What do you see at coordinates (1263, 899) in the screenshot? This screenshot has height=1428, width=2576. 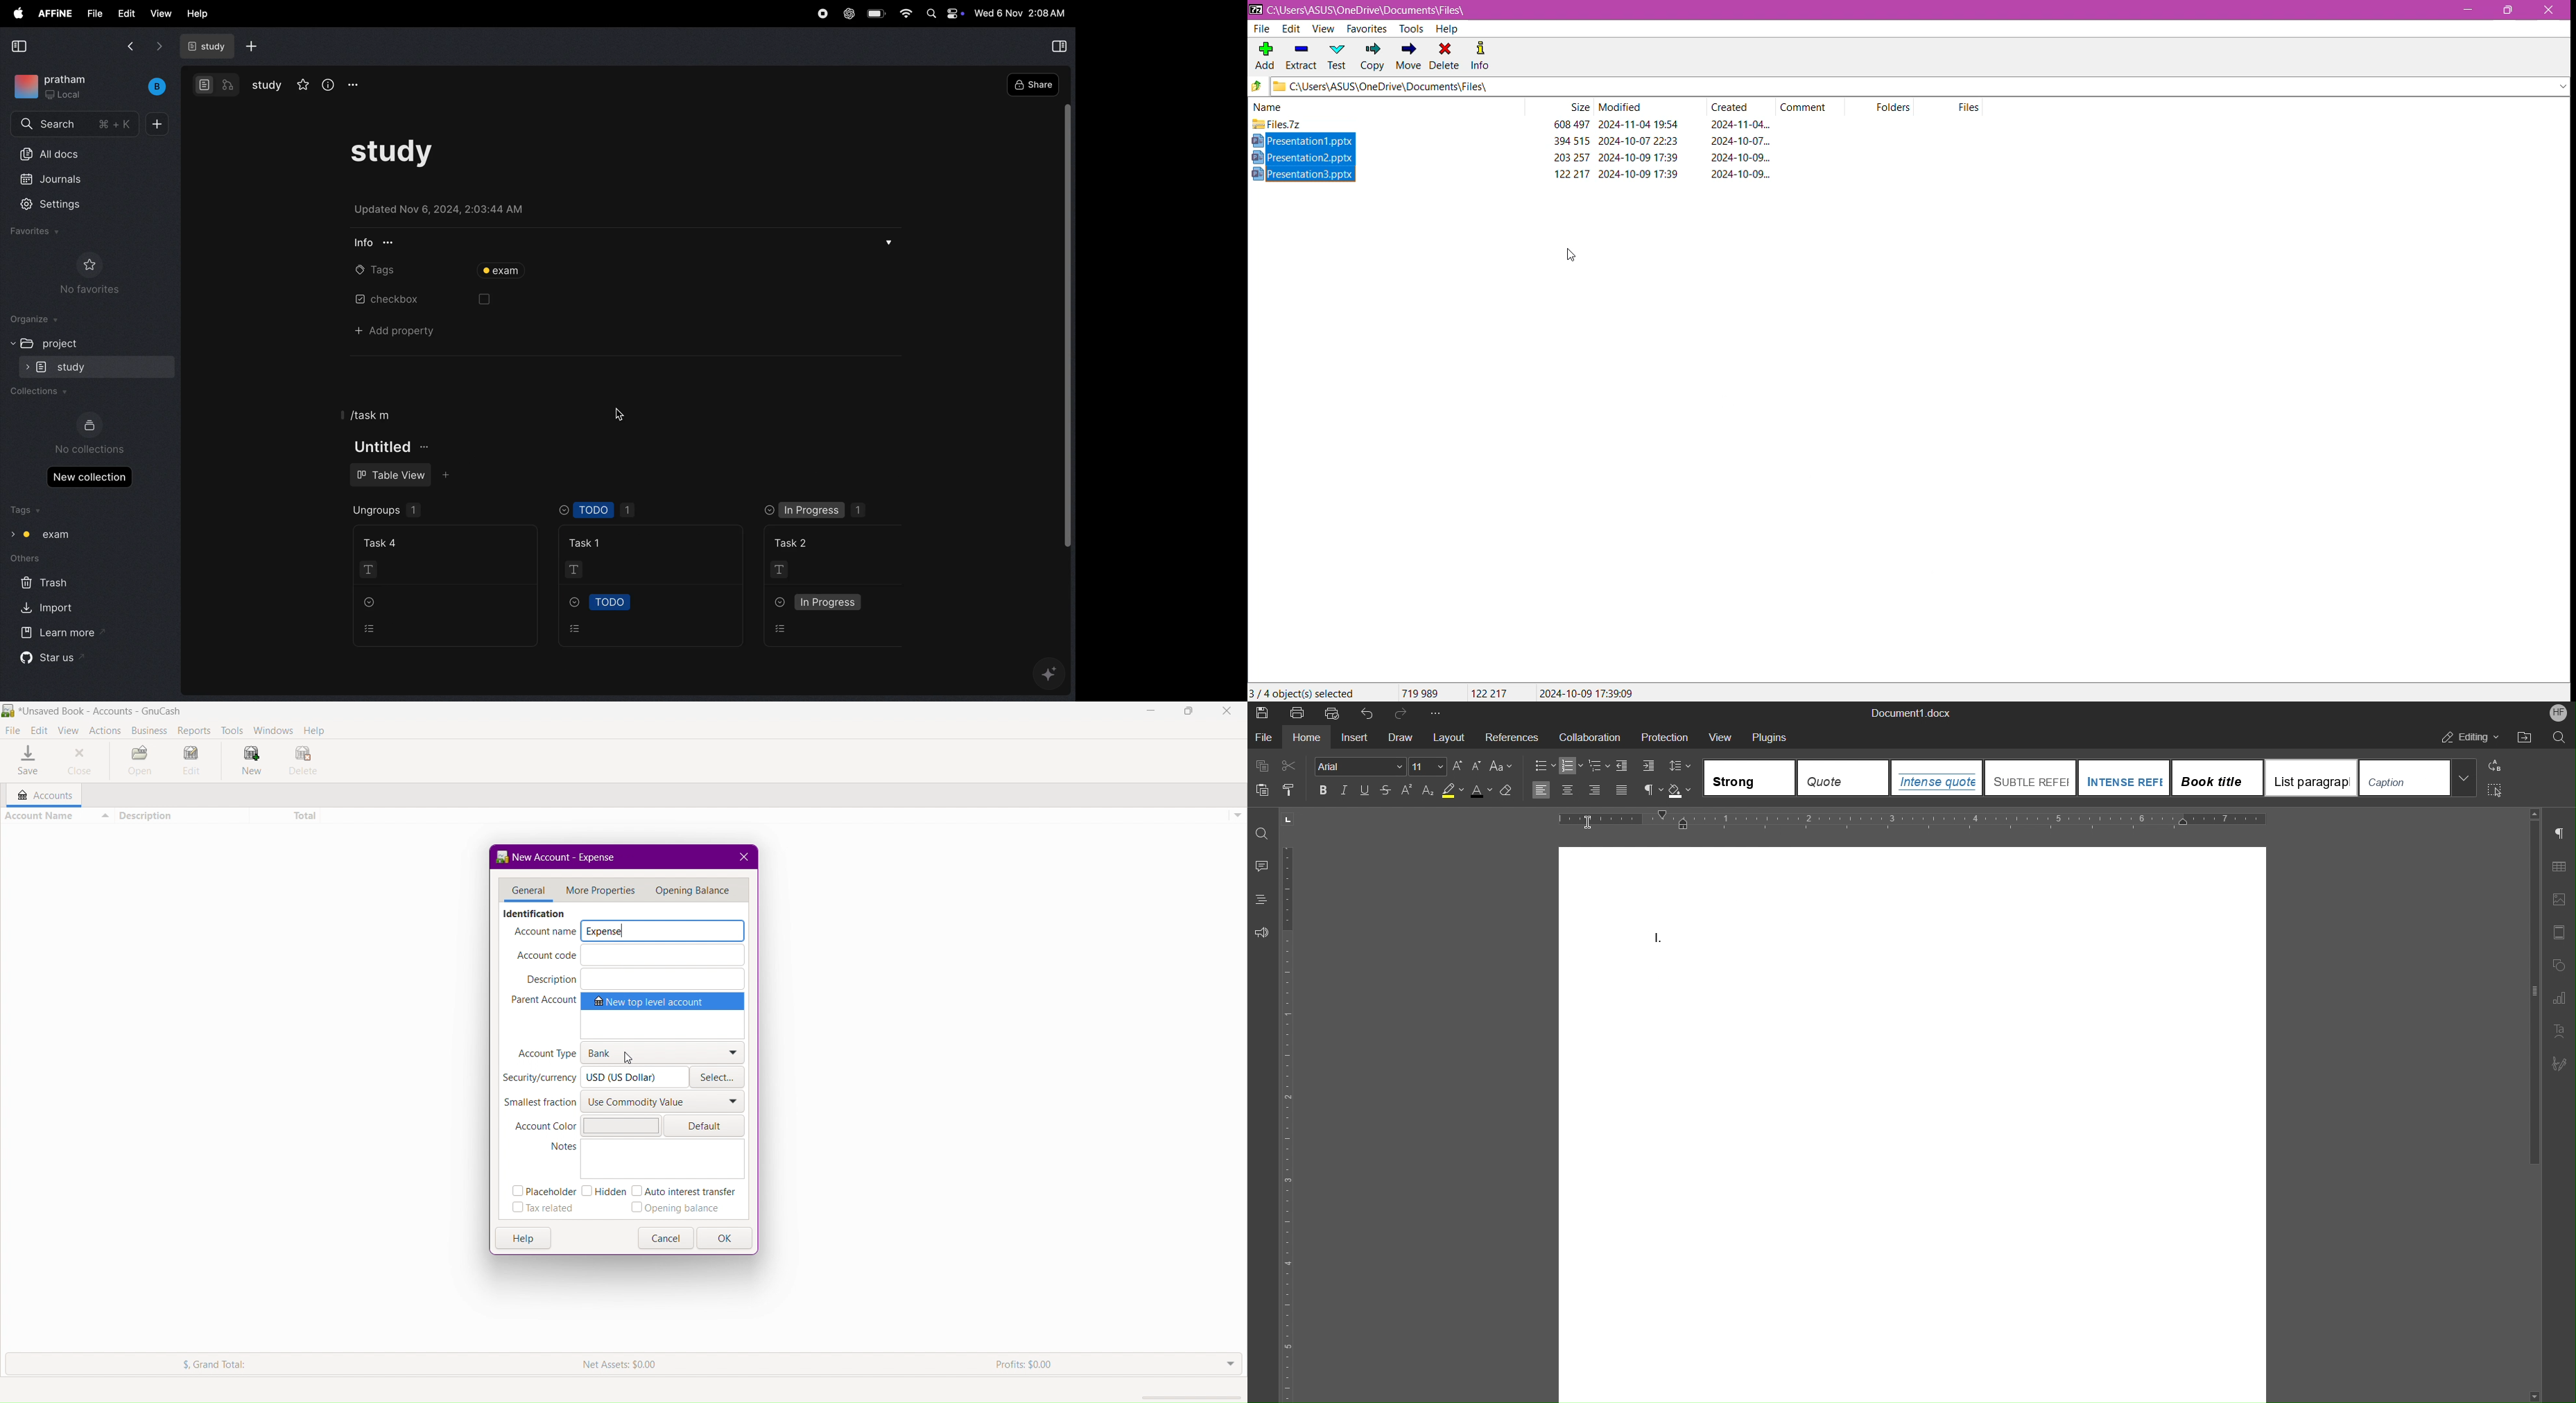 I see `Headings` at bounding box center [1263, 899].